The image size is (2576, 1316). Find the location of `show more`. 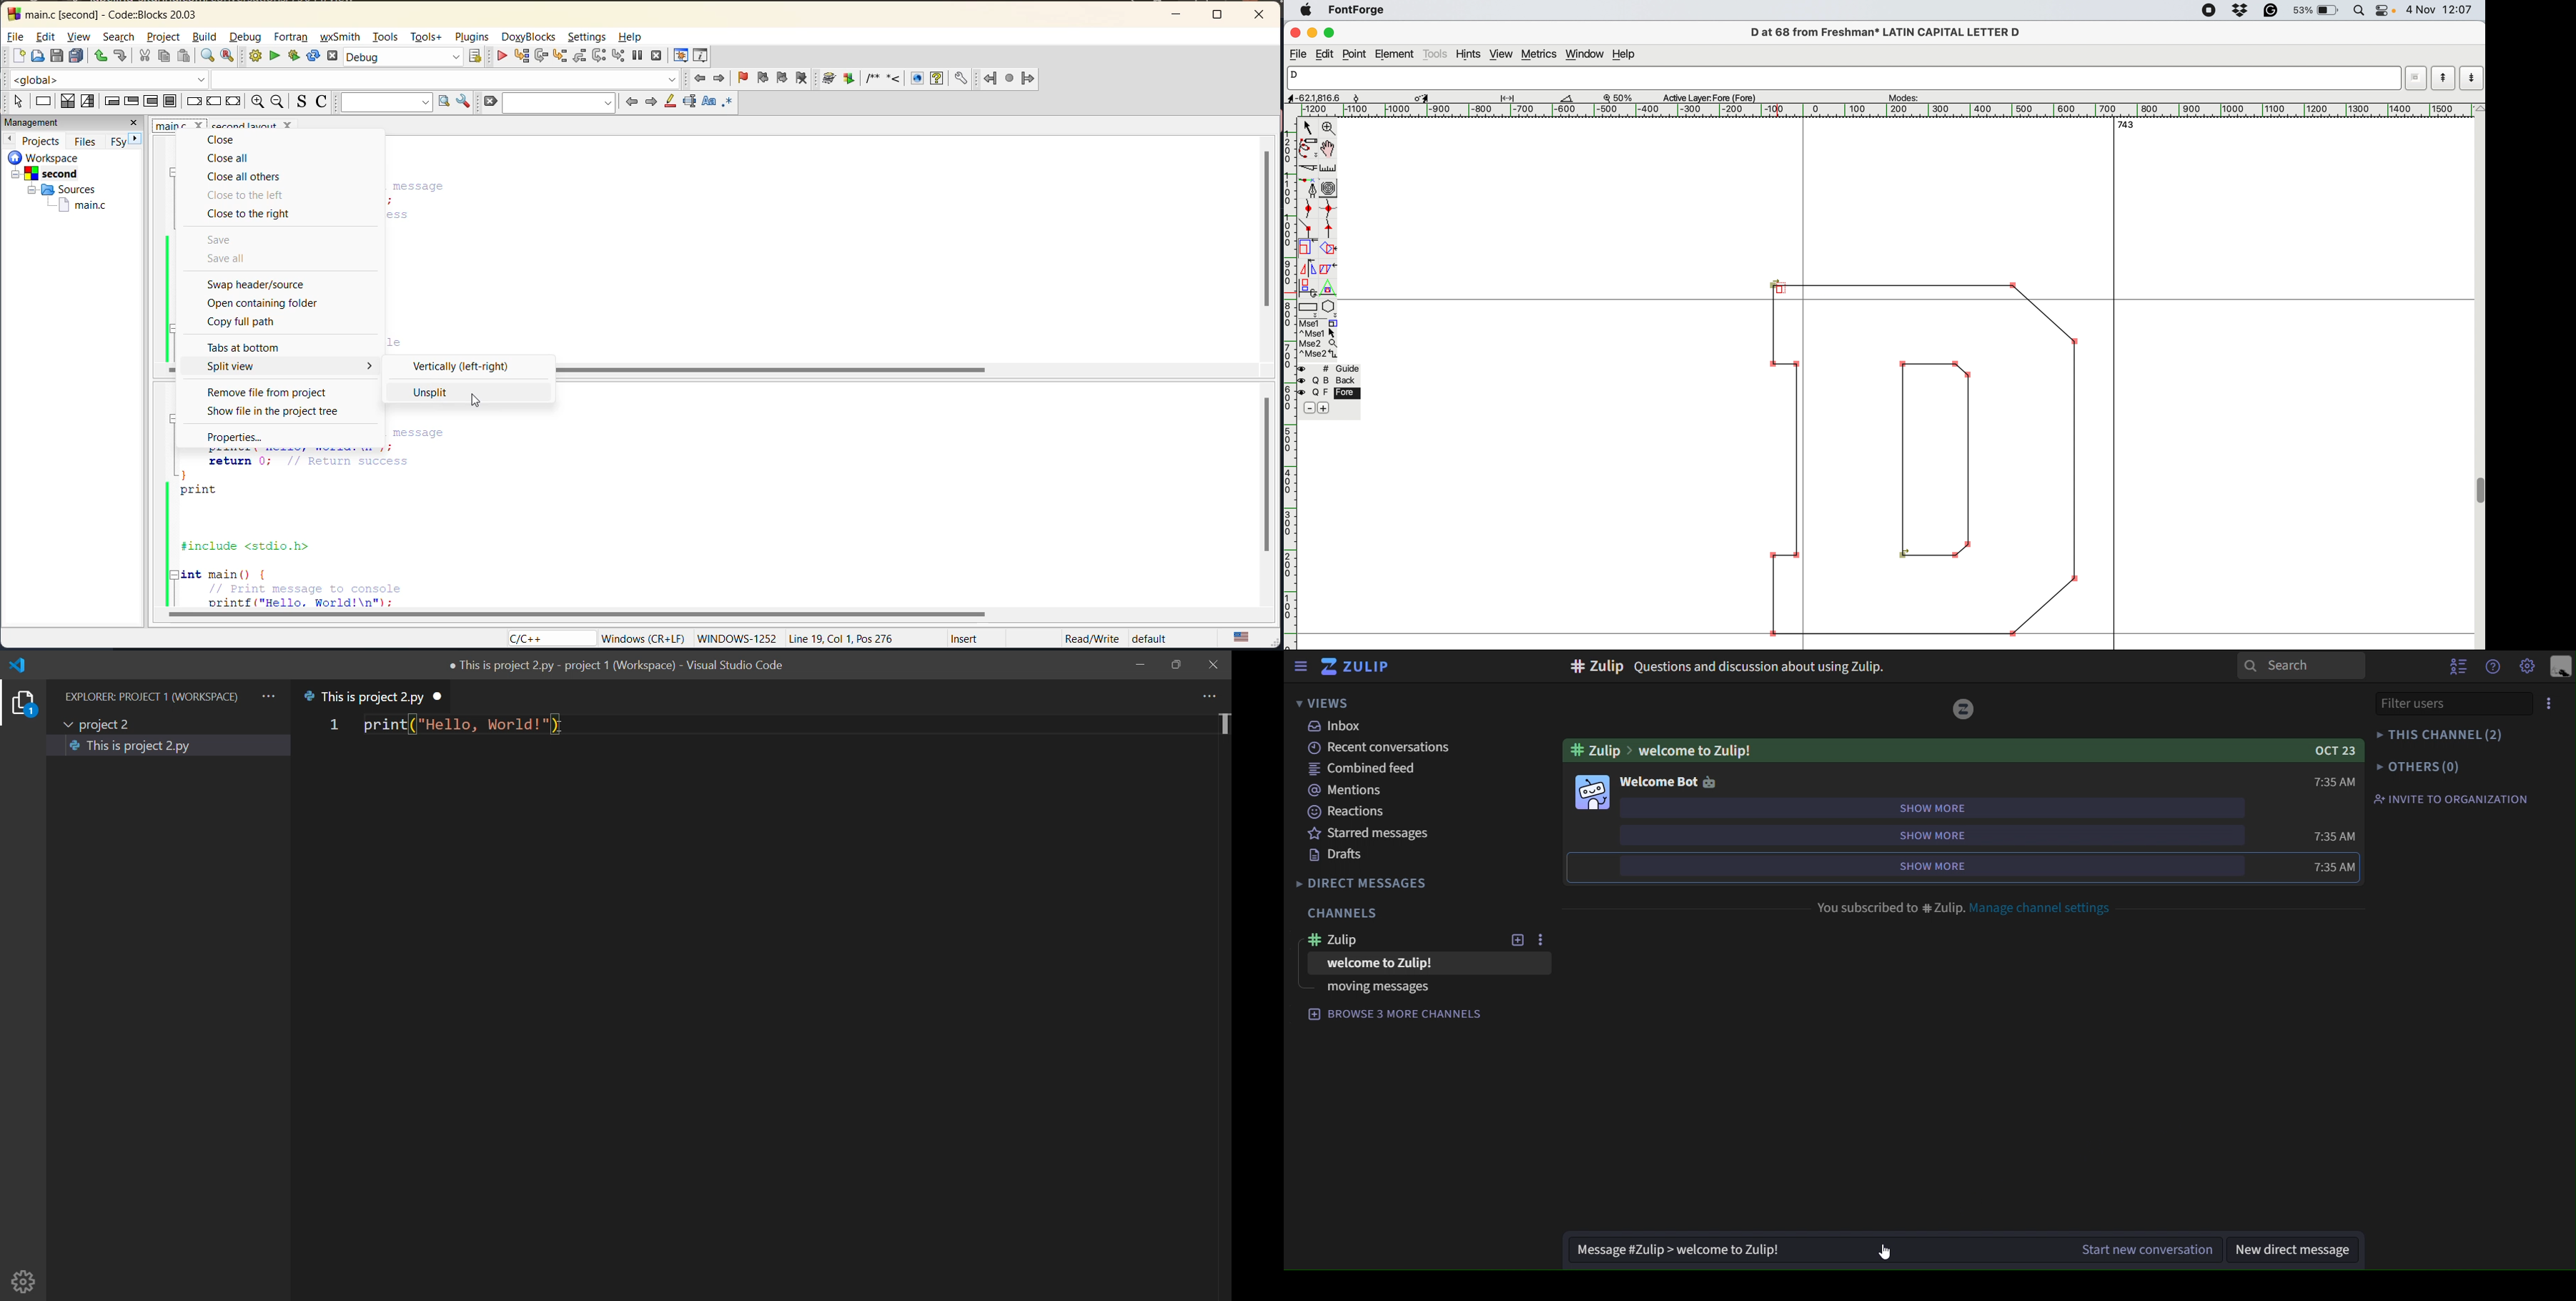

show more is located at coordinates (1954, 835).